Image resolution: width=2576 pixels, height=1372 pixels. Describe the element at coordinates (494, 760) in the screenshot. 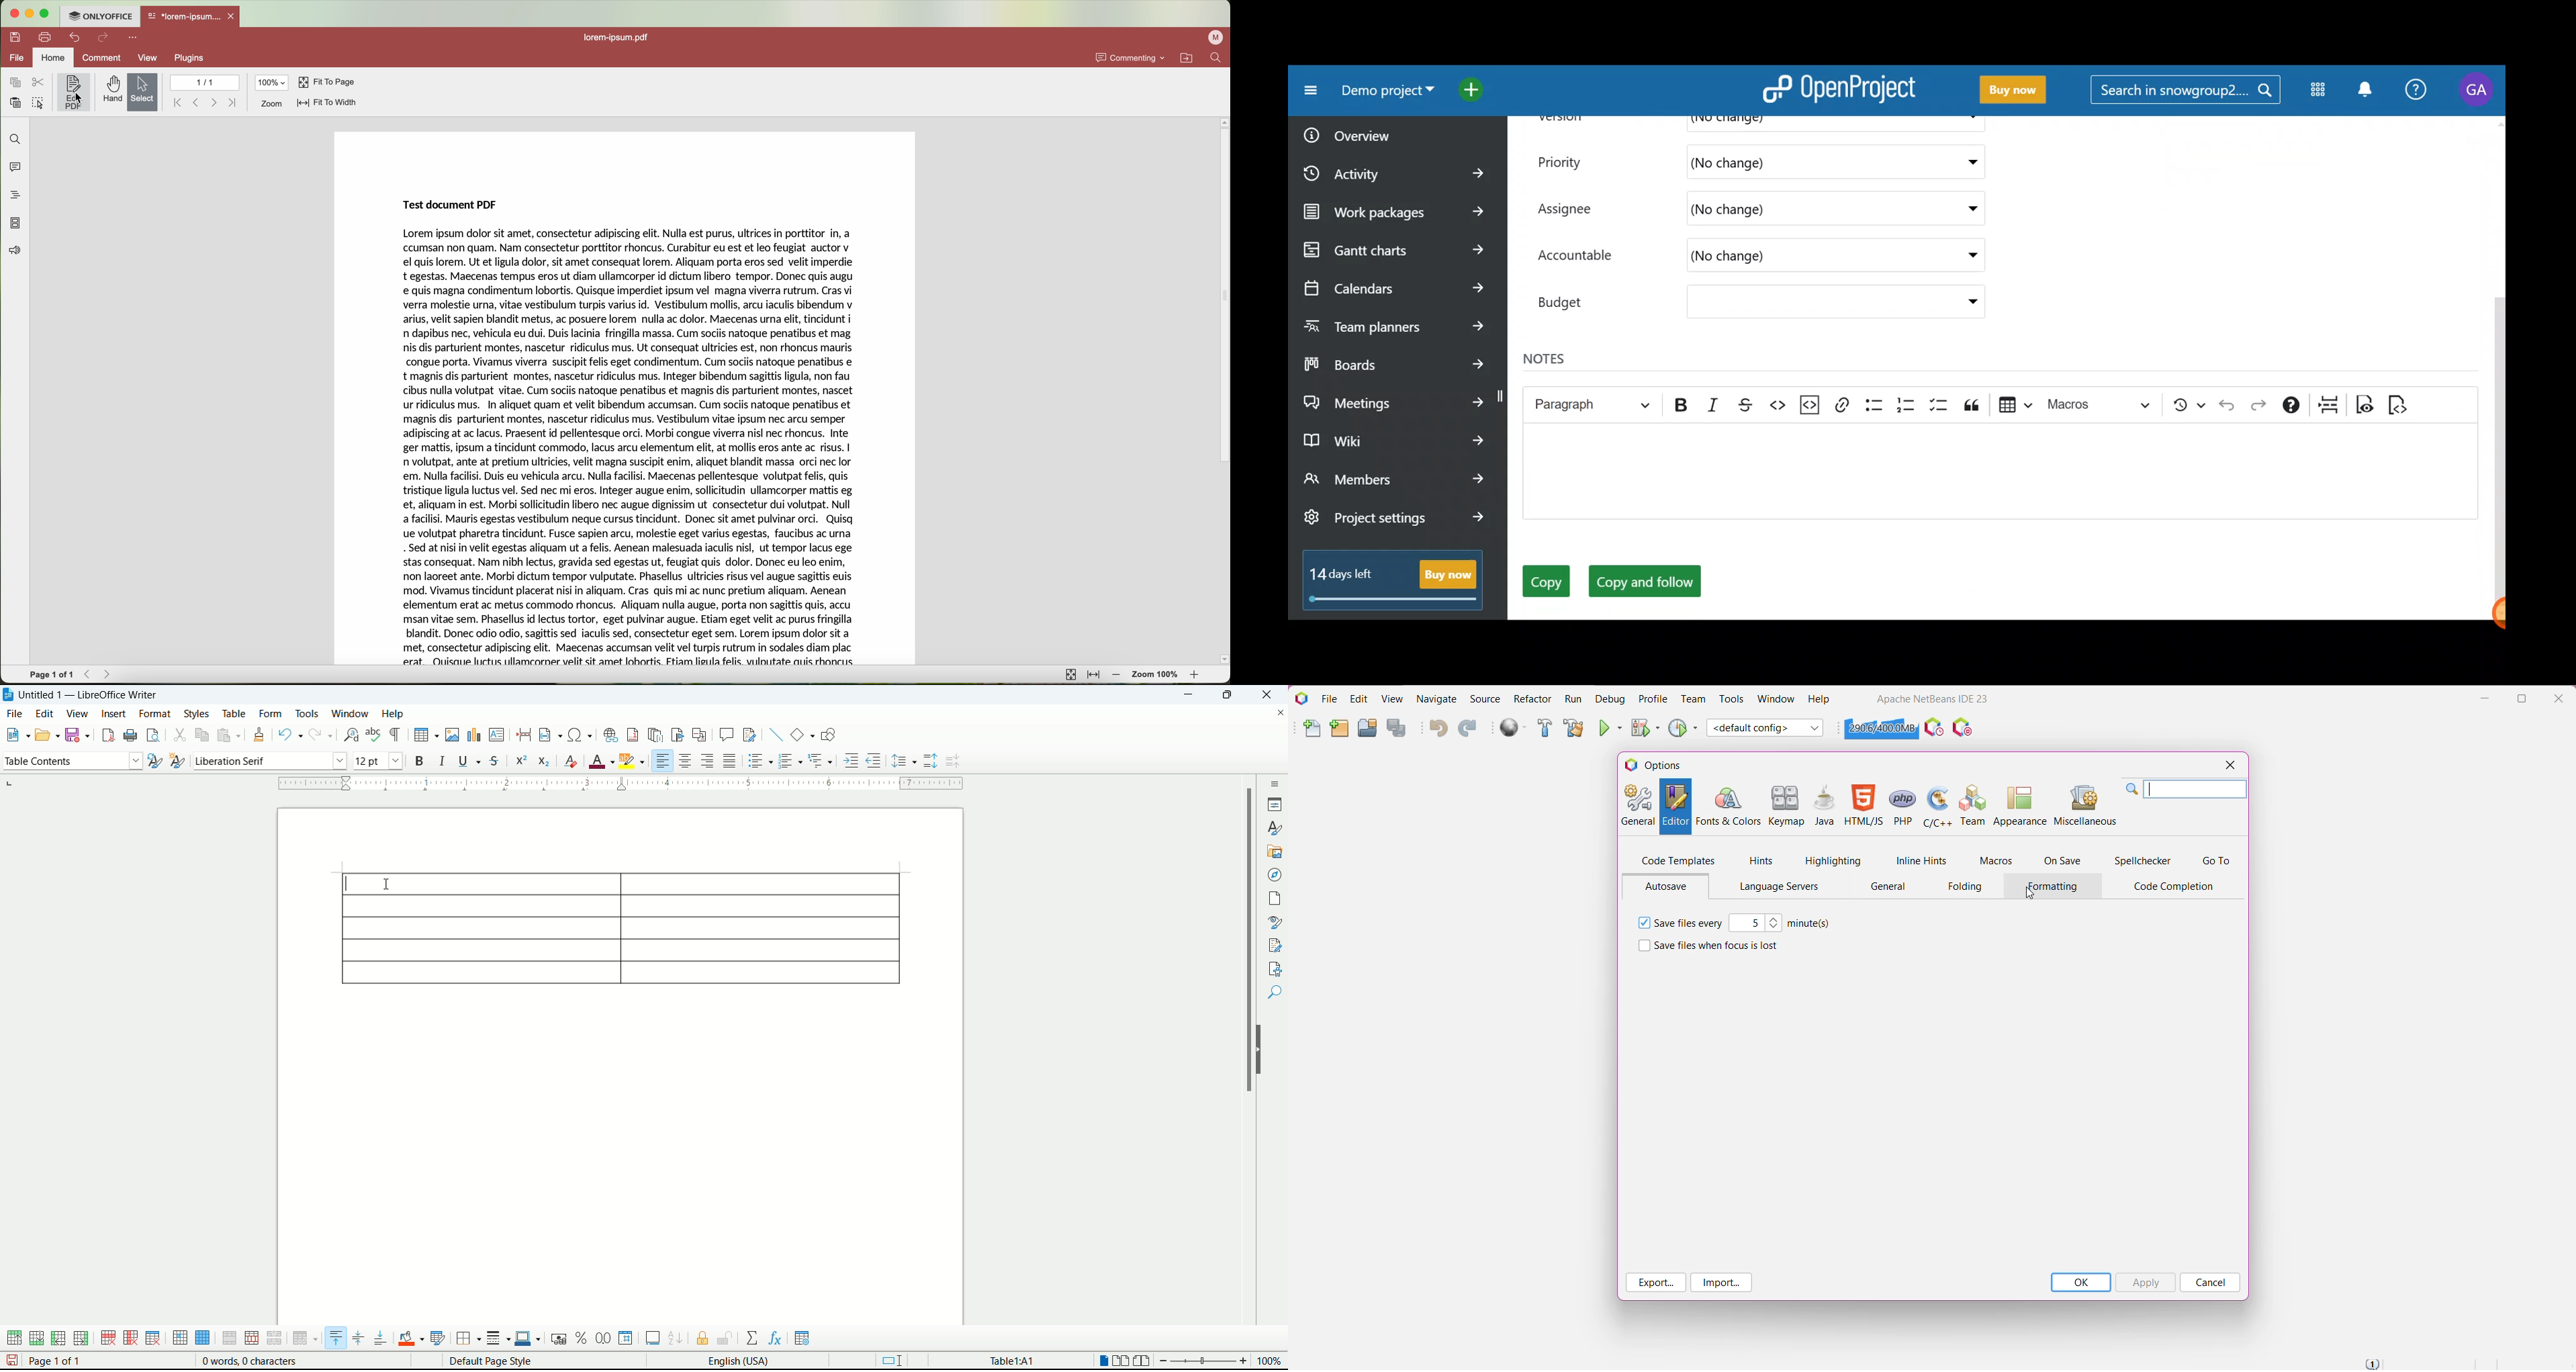

I see `strikethrough` at that location.